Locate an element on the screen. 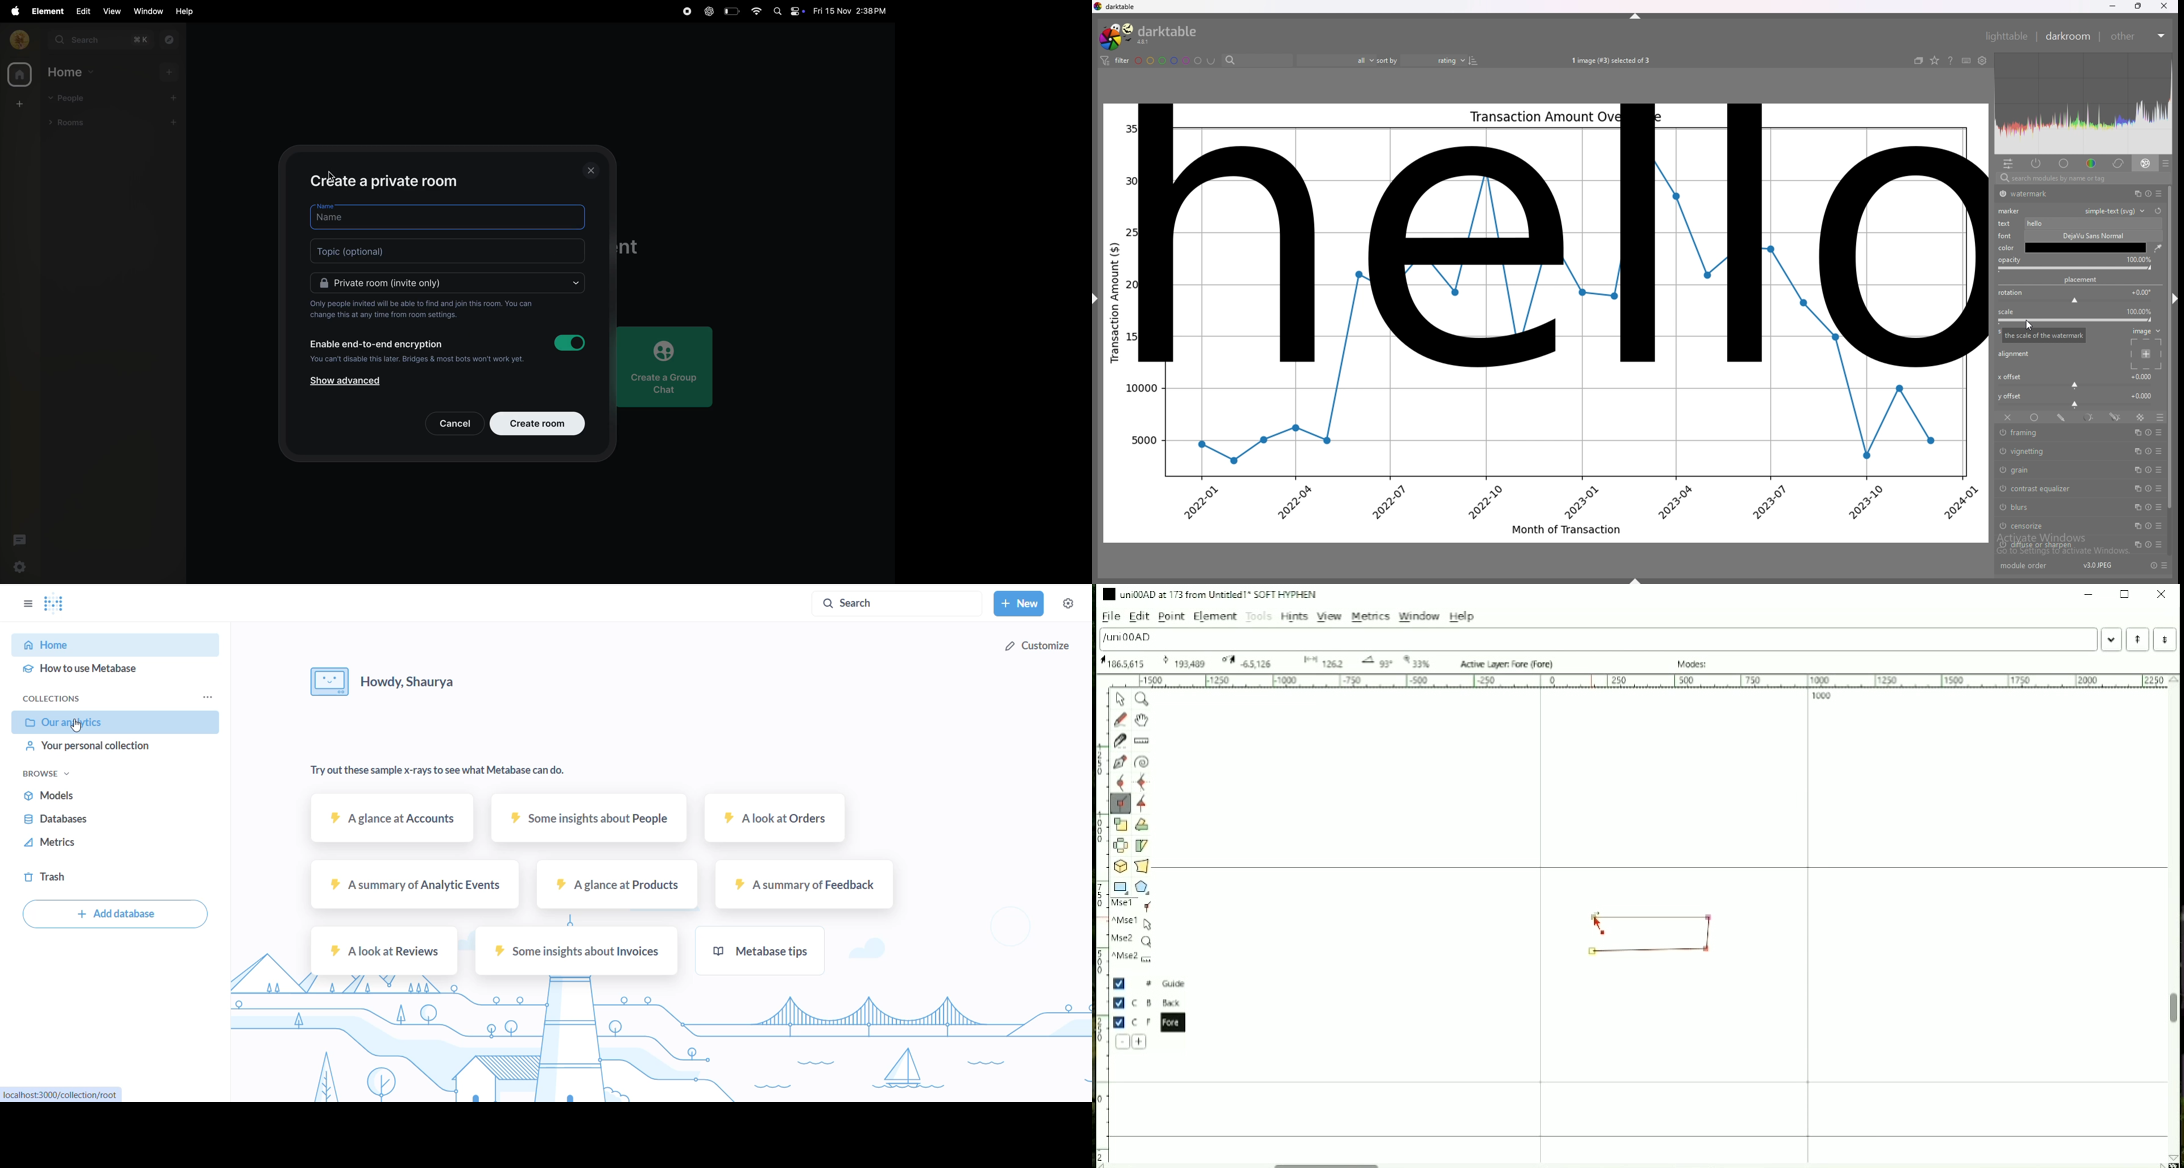 Image resolution: width=2184 pixels, height=1176 pixels. Window is located at coordinates (1420, 616).